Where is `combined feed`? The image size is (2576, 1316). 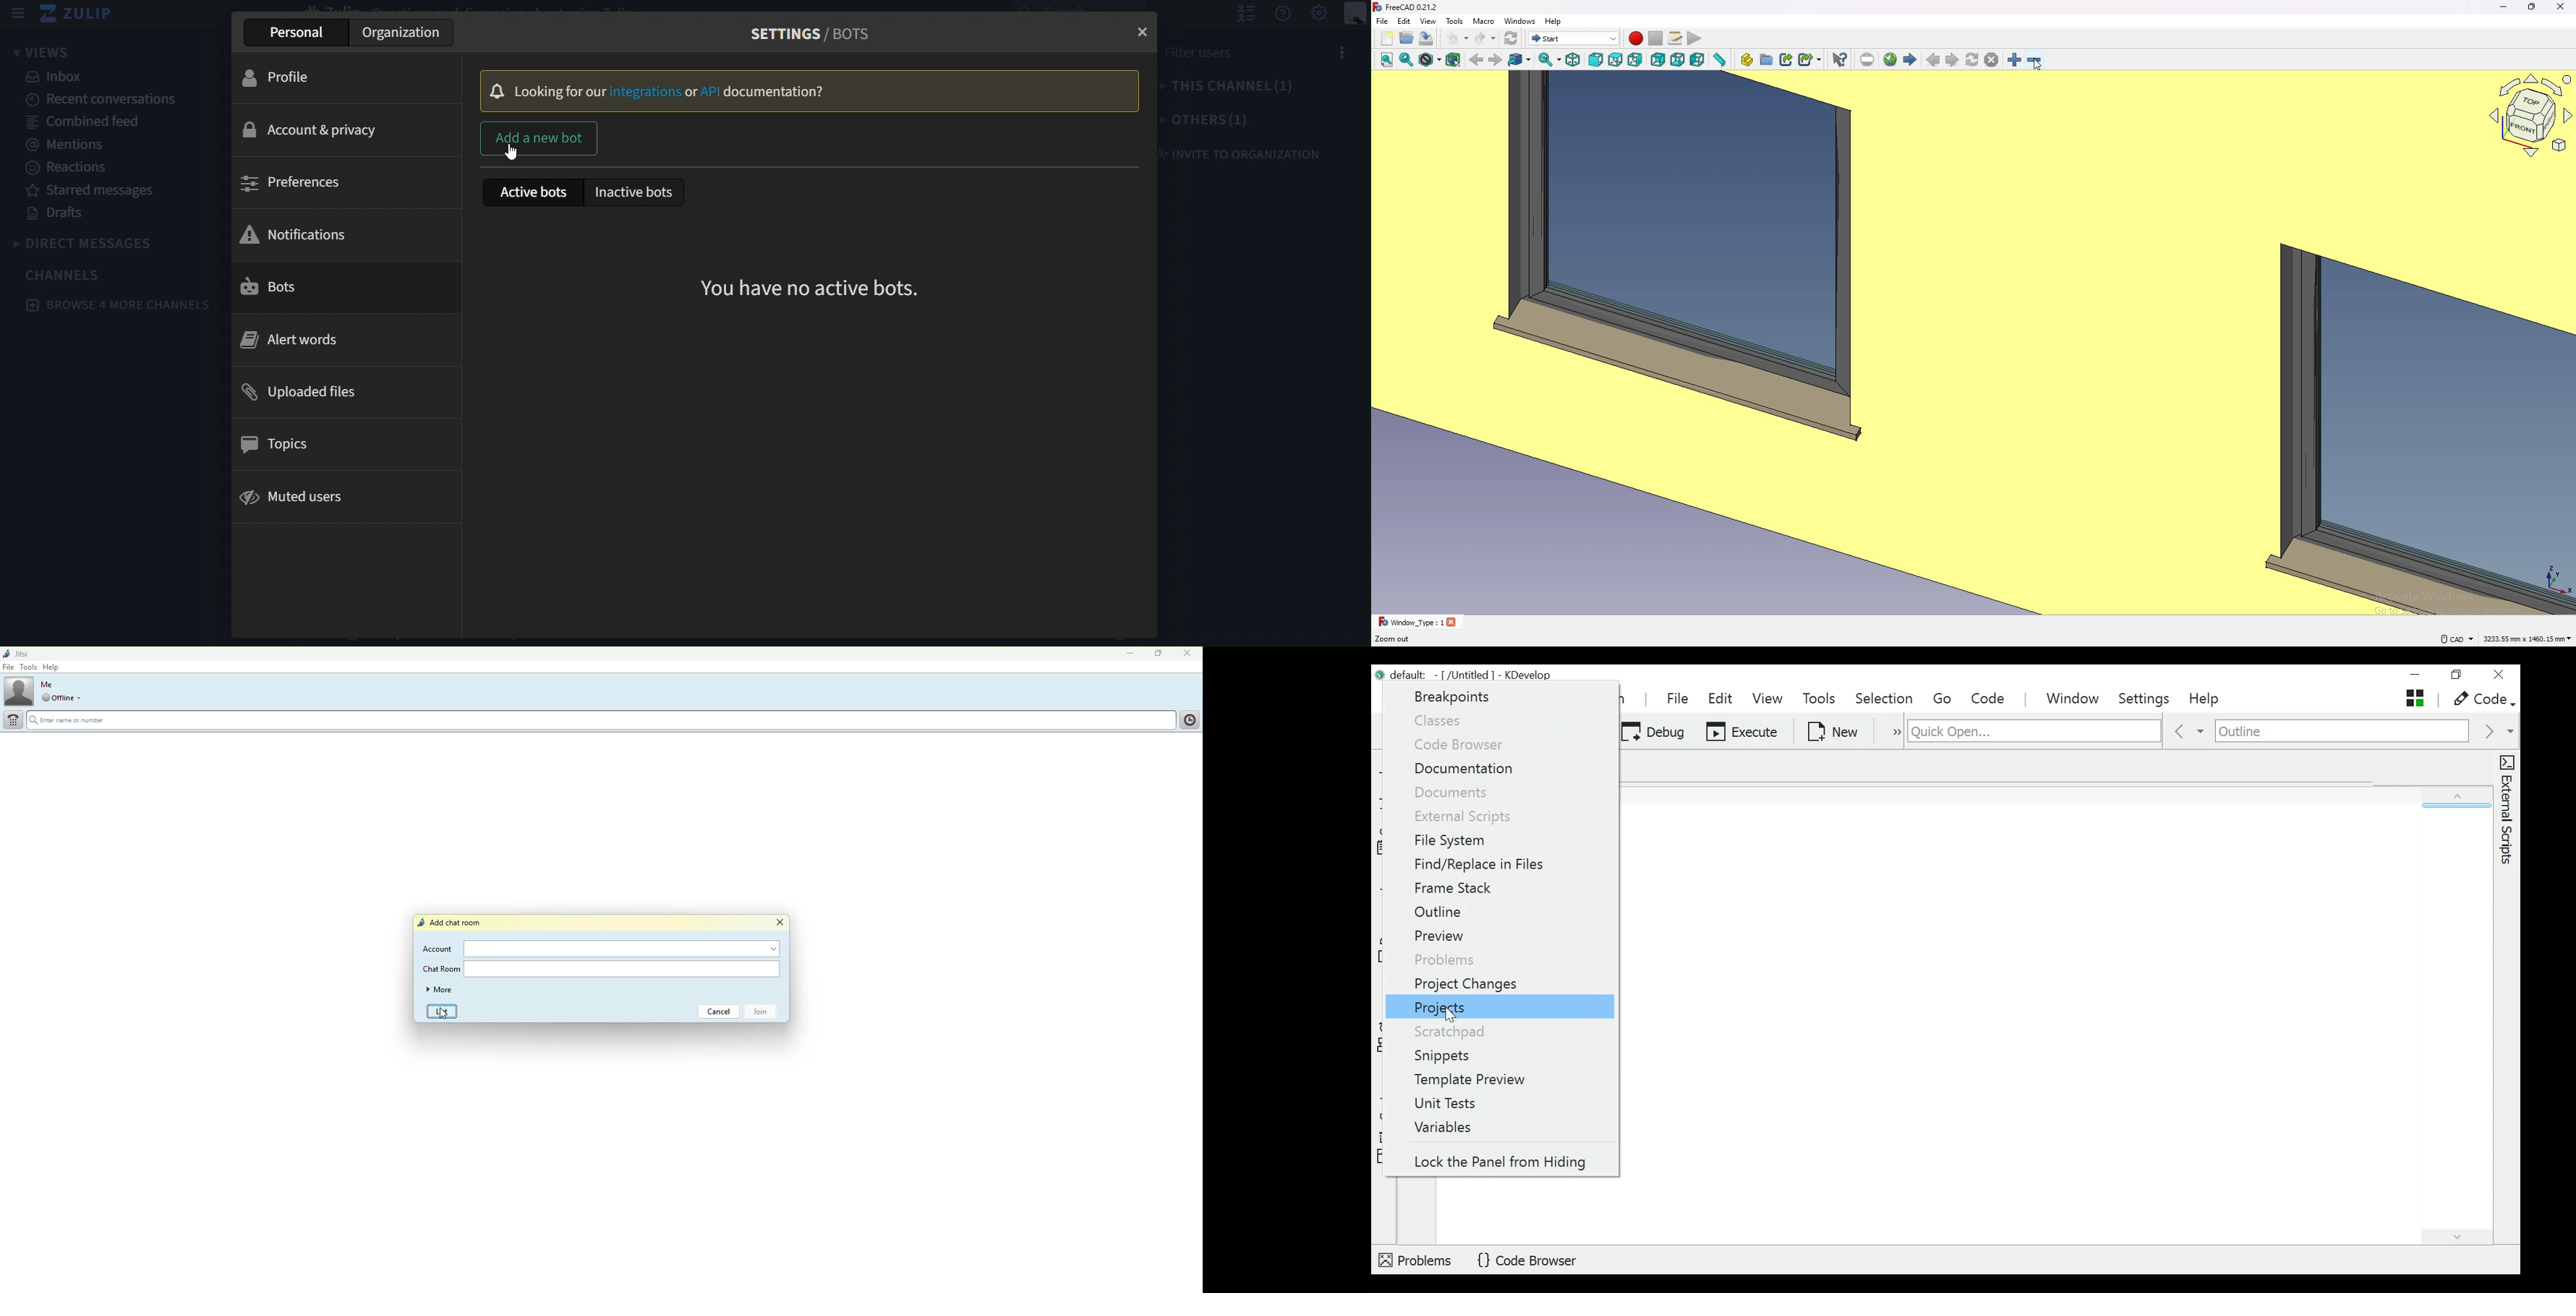
combined feed is located at coordinates (108, 123).